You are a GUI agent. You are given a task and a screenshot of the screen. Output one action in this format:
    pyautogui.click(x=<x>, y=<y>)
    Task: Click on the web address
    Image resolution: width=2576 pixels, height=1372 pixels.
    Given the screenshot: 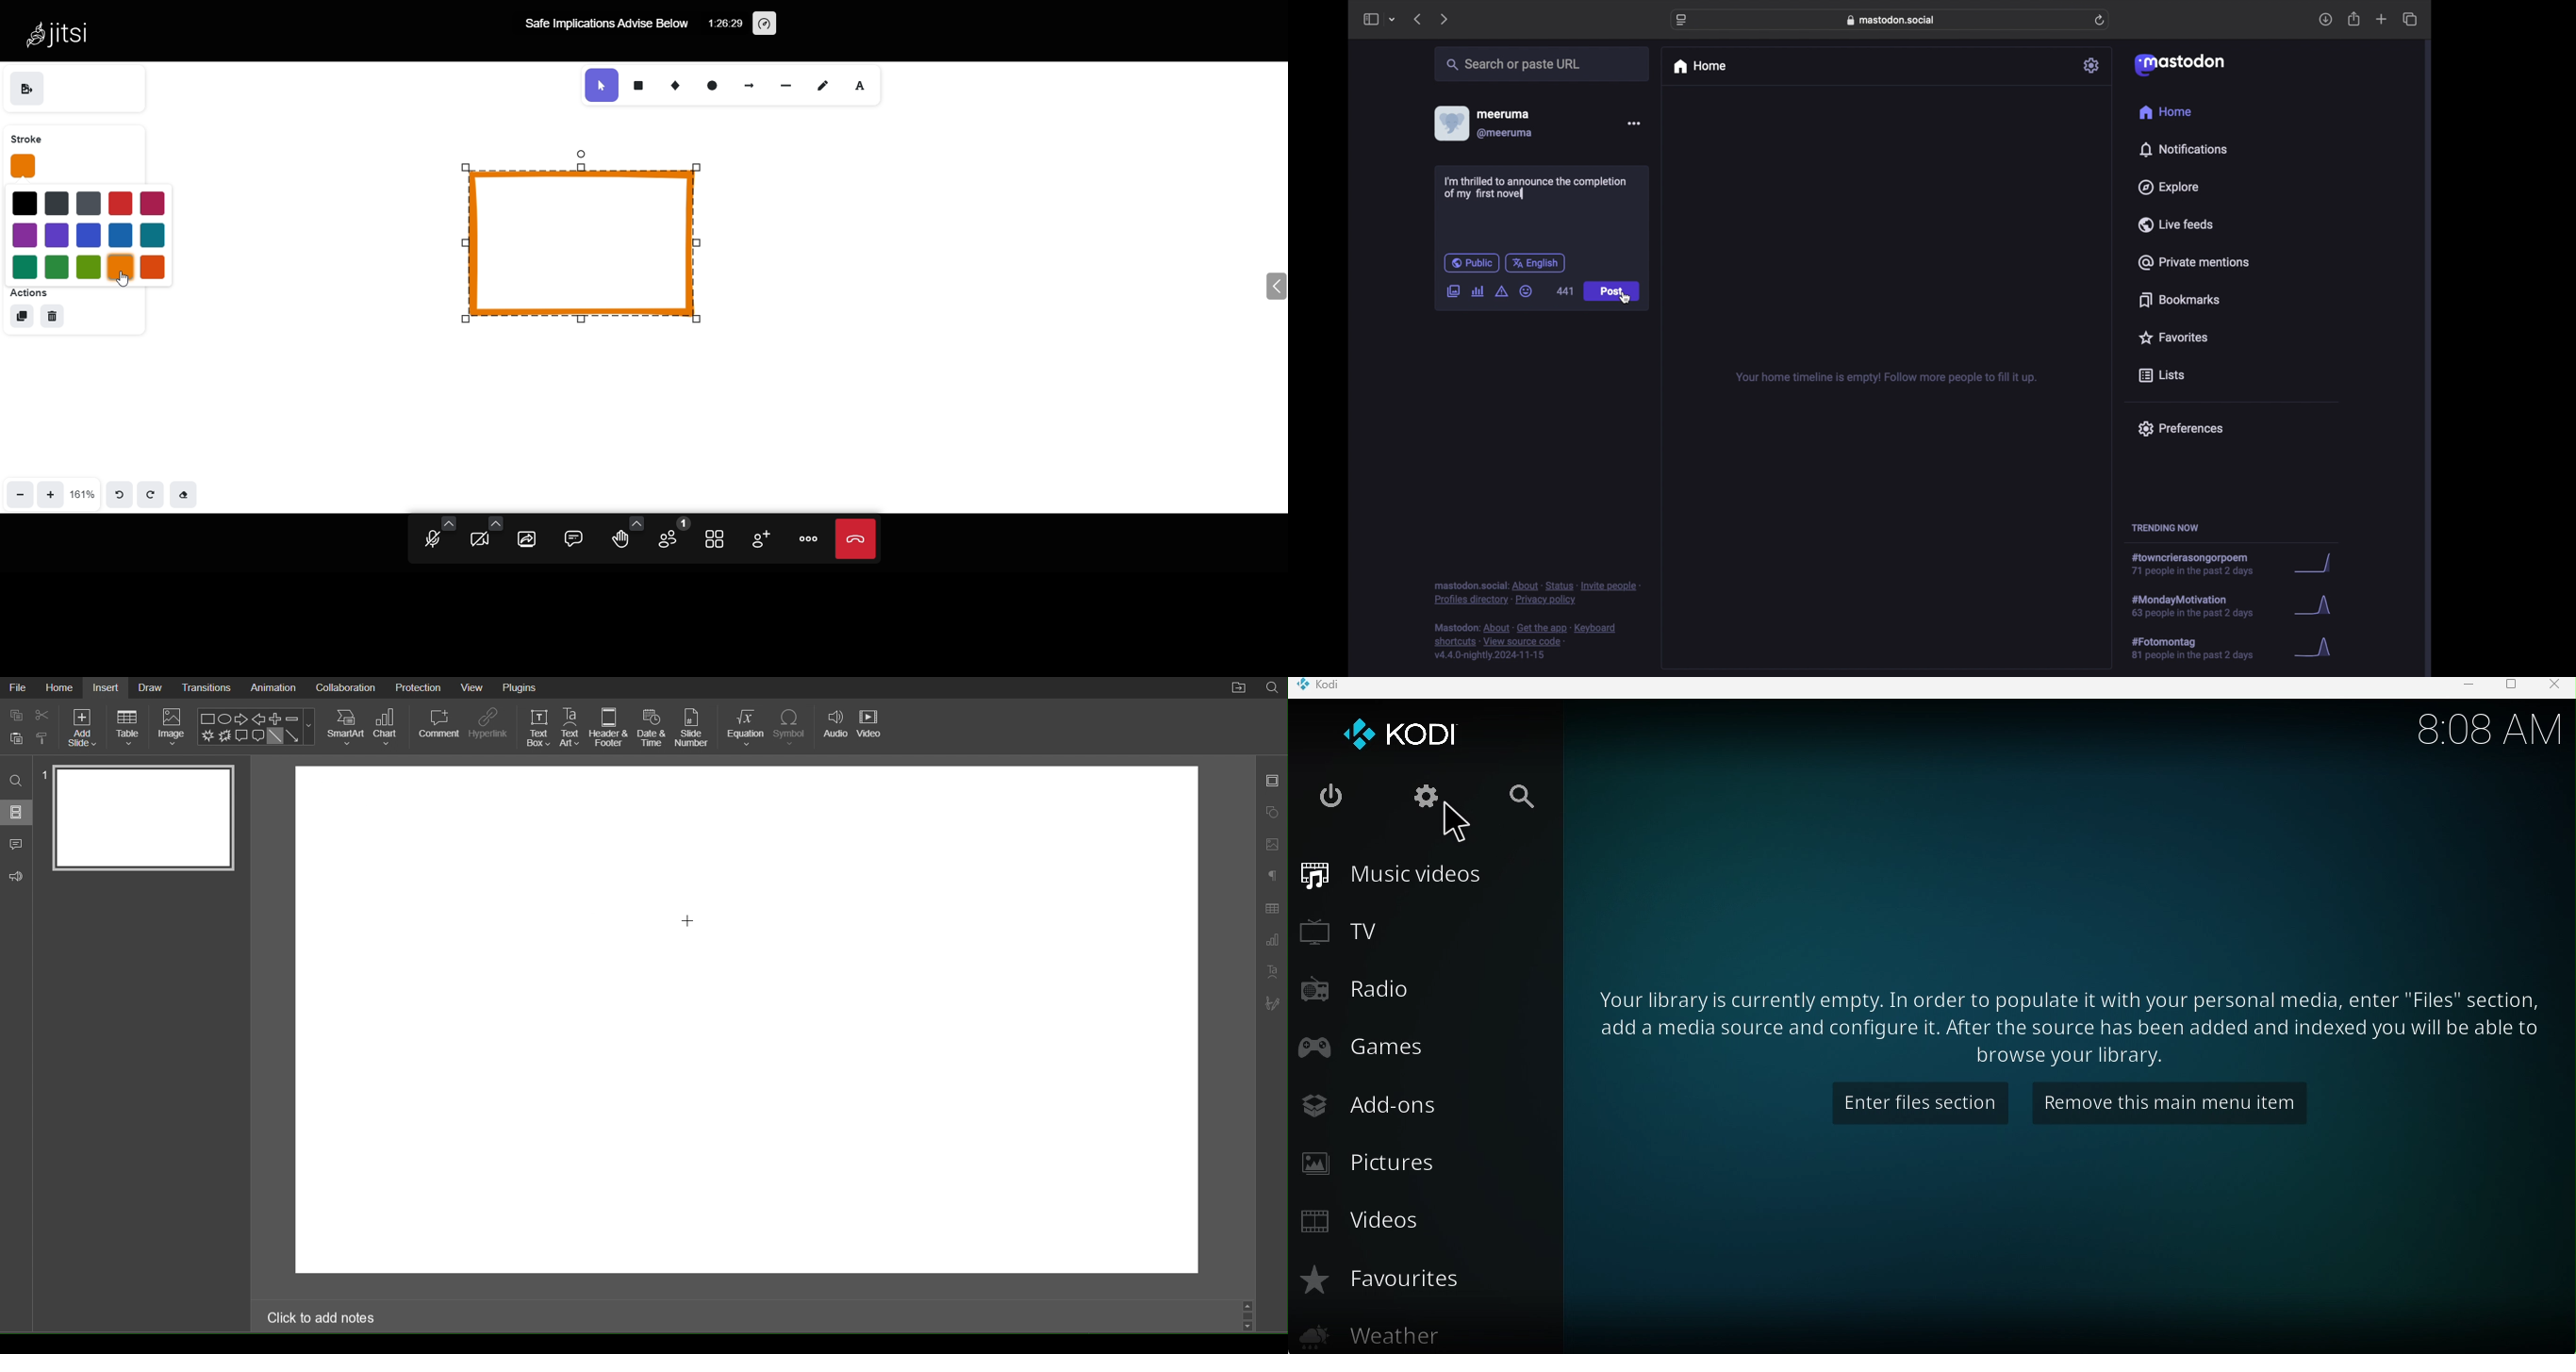 What is the action you would take?
    pyautogui.click(x=1891, y=20)
    